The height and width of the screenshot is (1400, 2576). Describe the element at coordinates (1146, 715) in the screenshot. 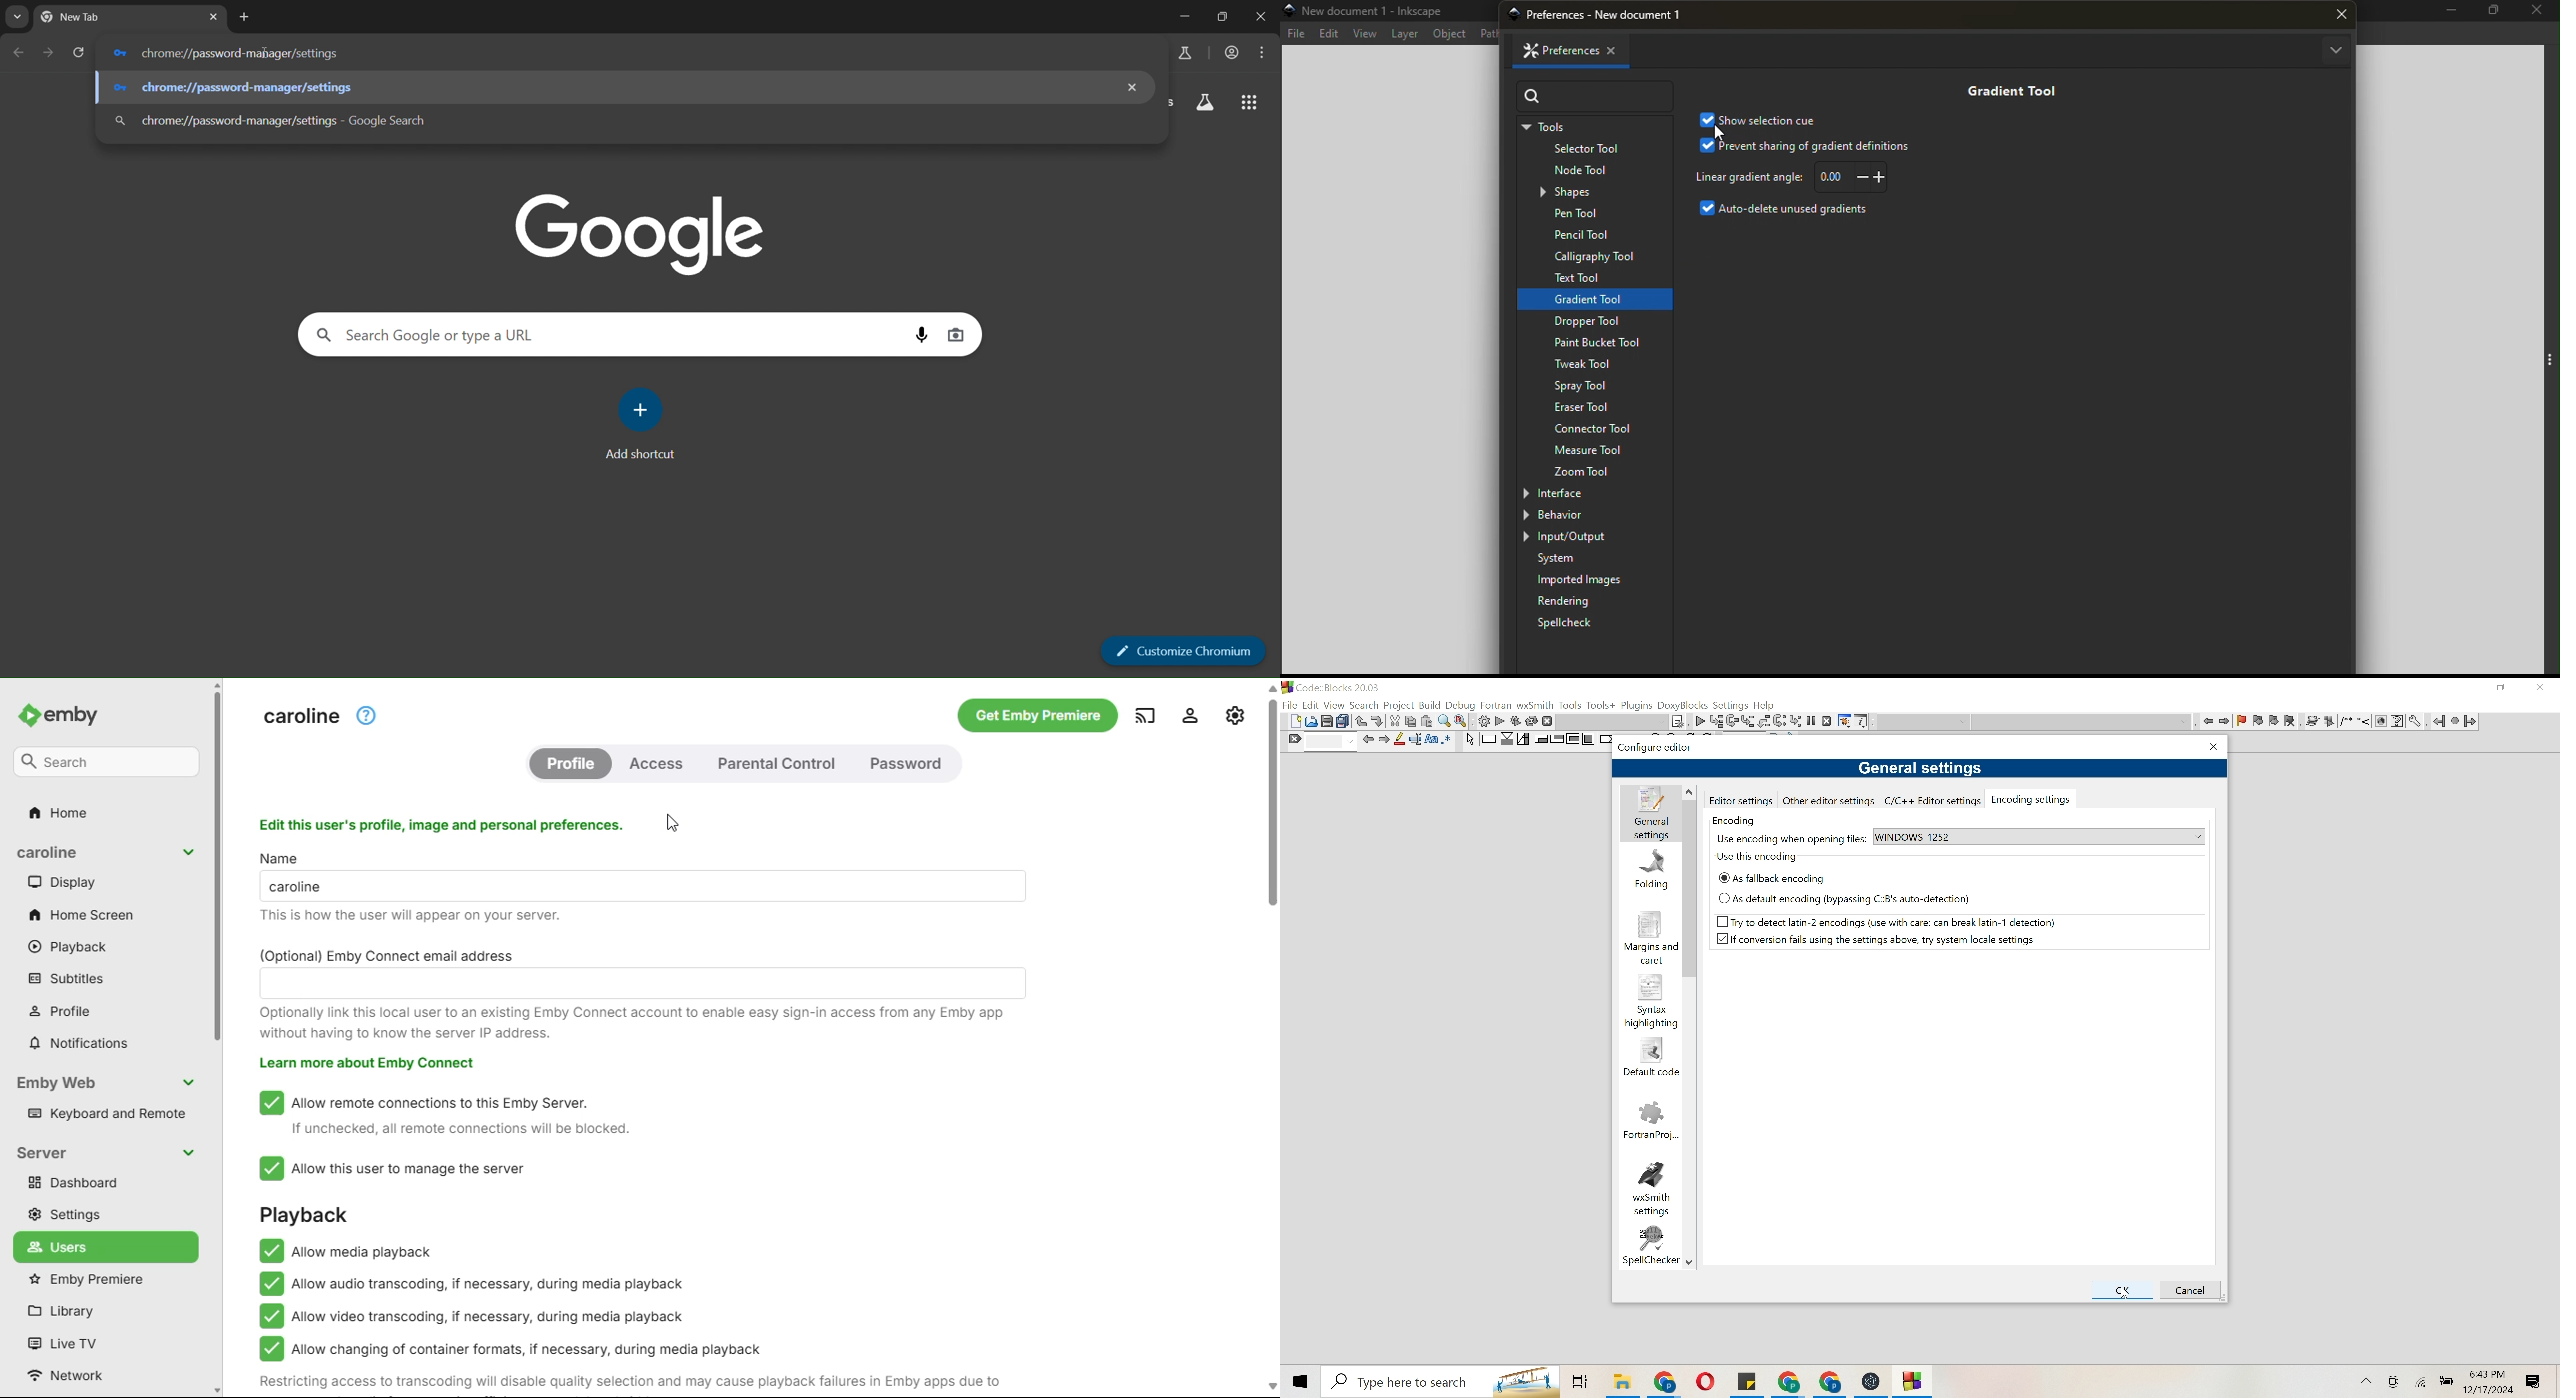

I see `play on another device` at that location.